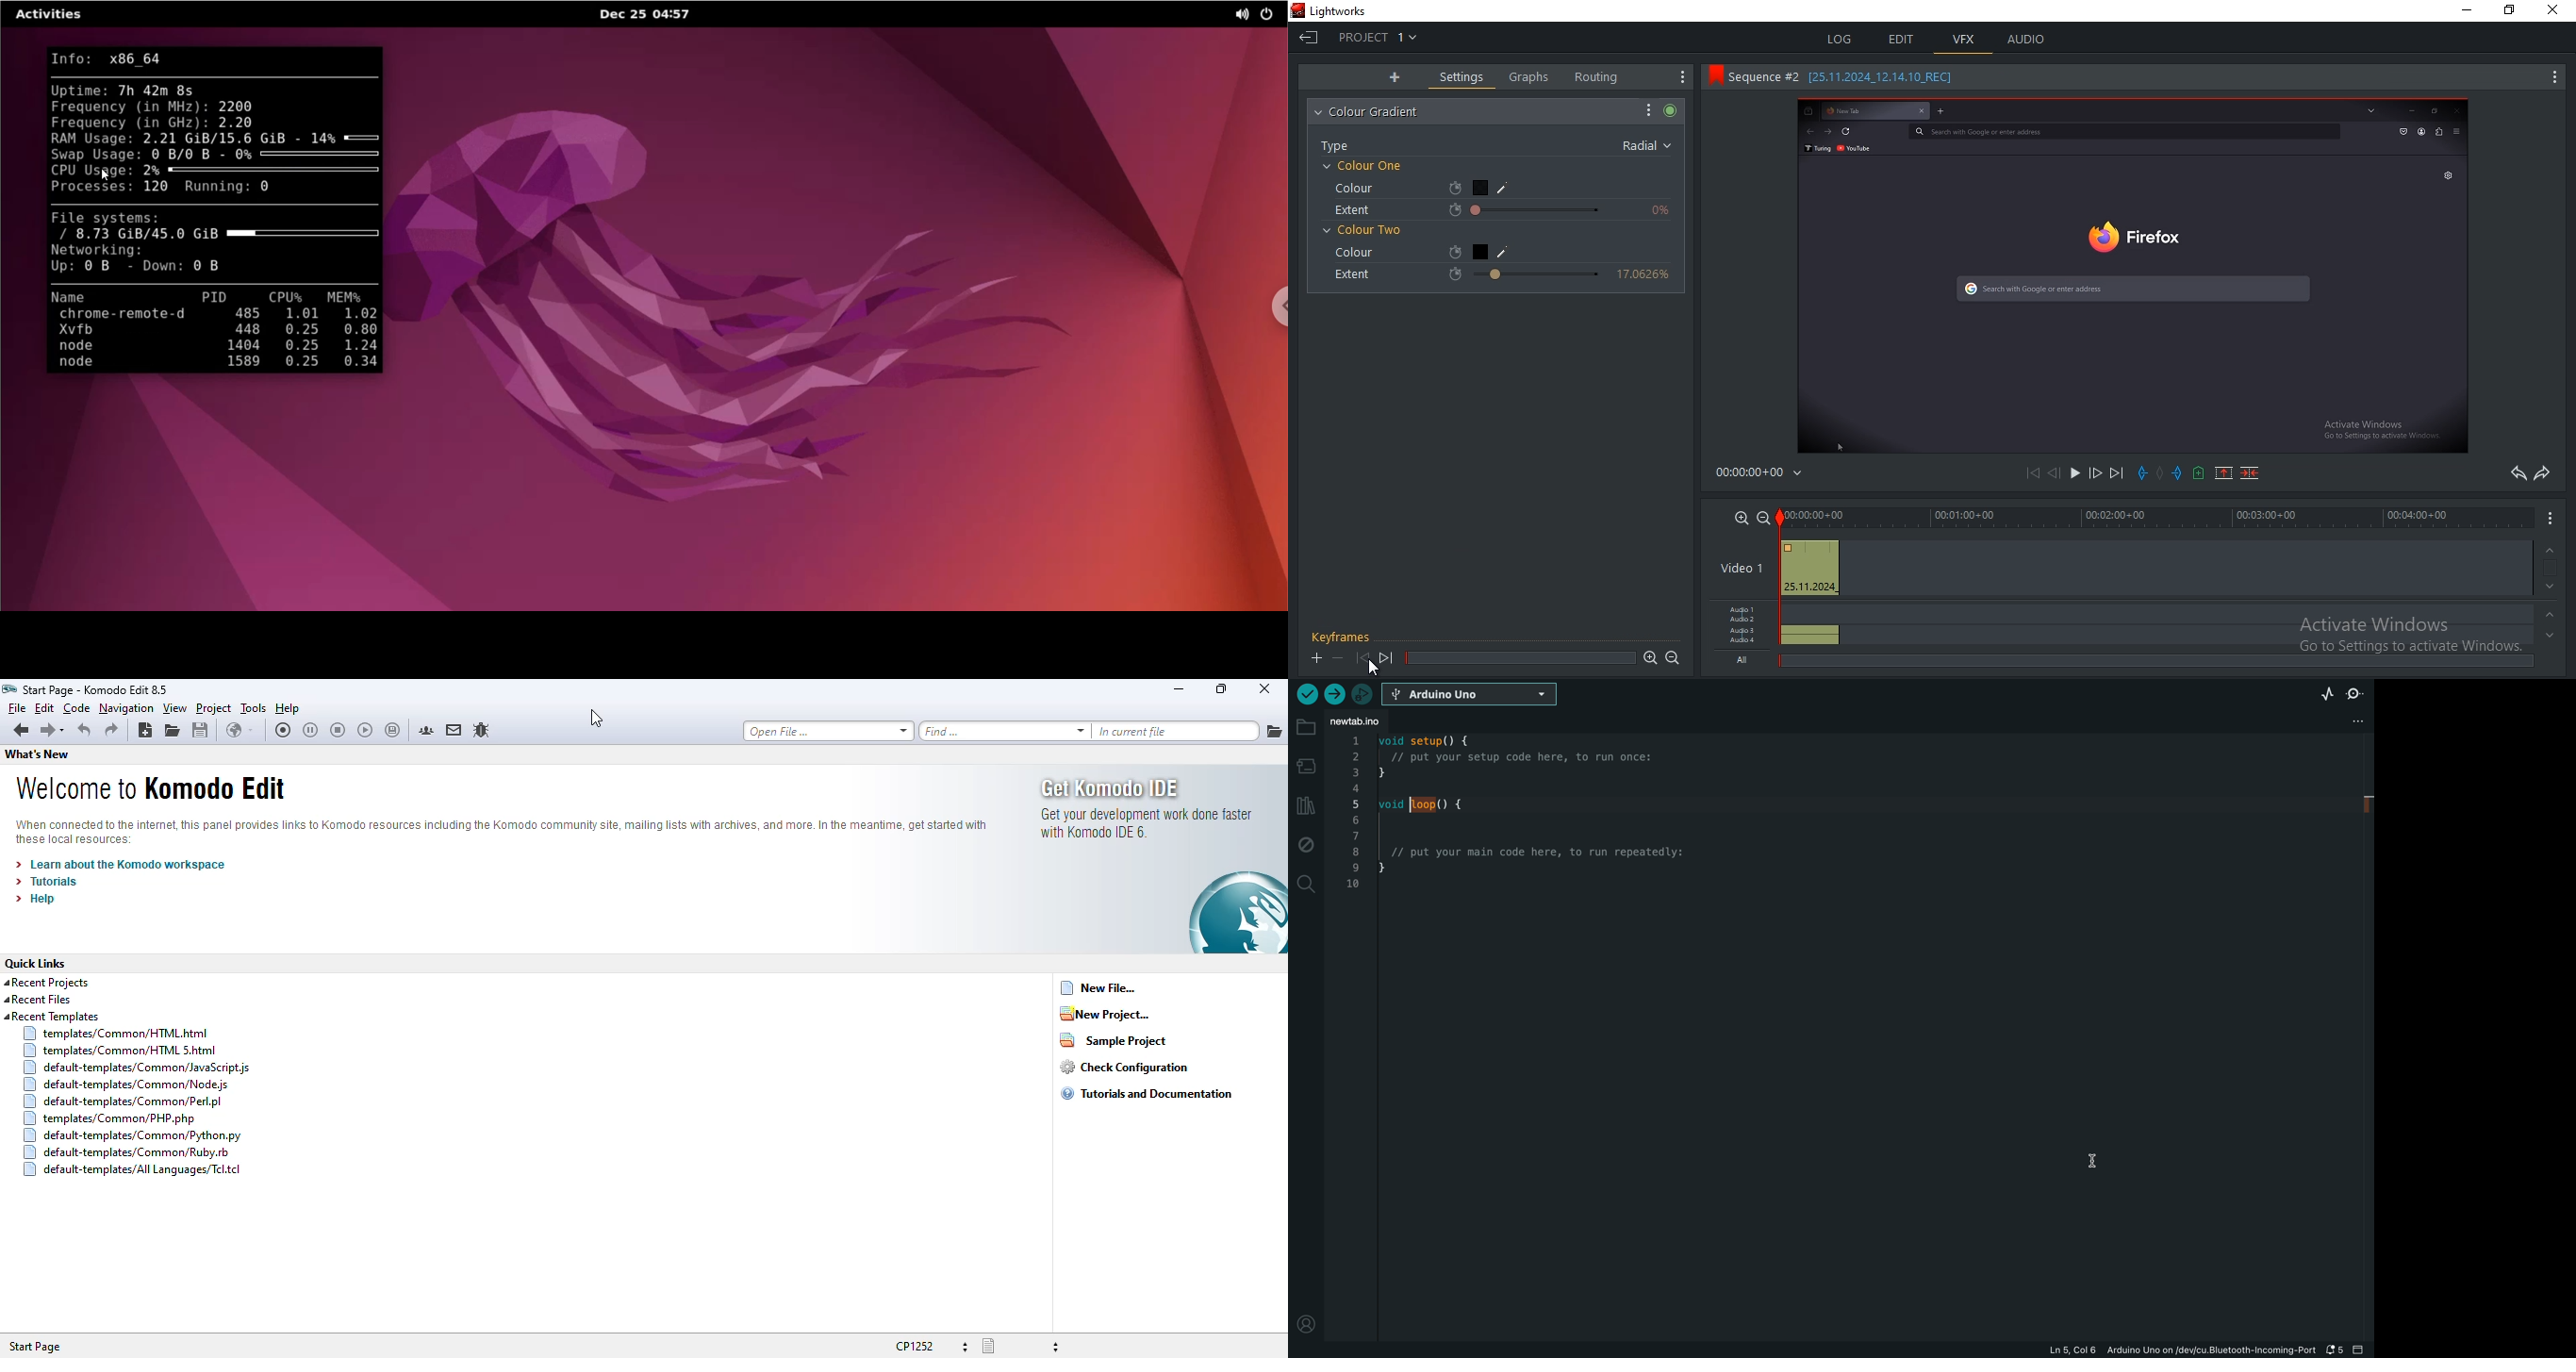 Image resolution: width=2576 pixels, height=1372 pixels. Describe the element at coordinates (2470, 11) in the screenshot. I see `minimize` at that location.